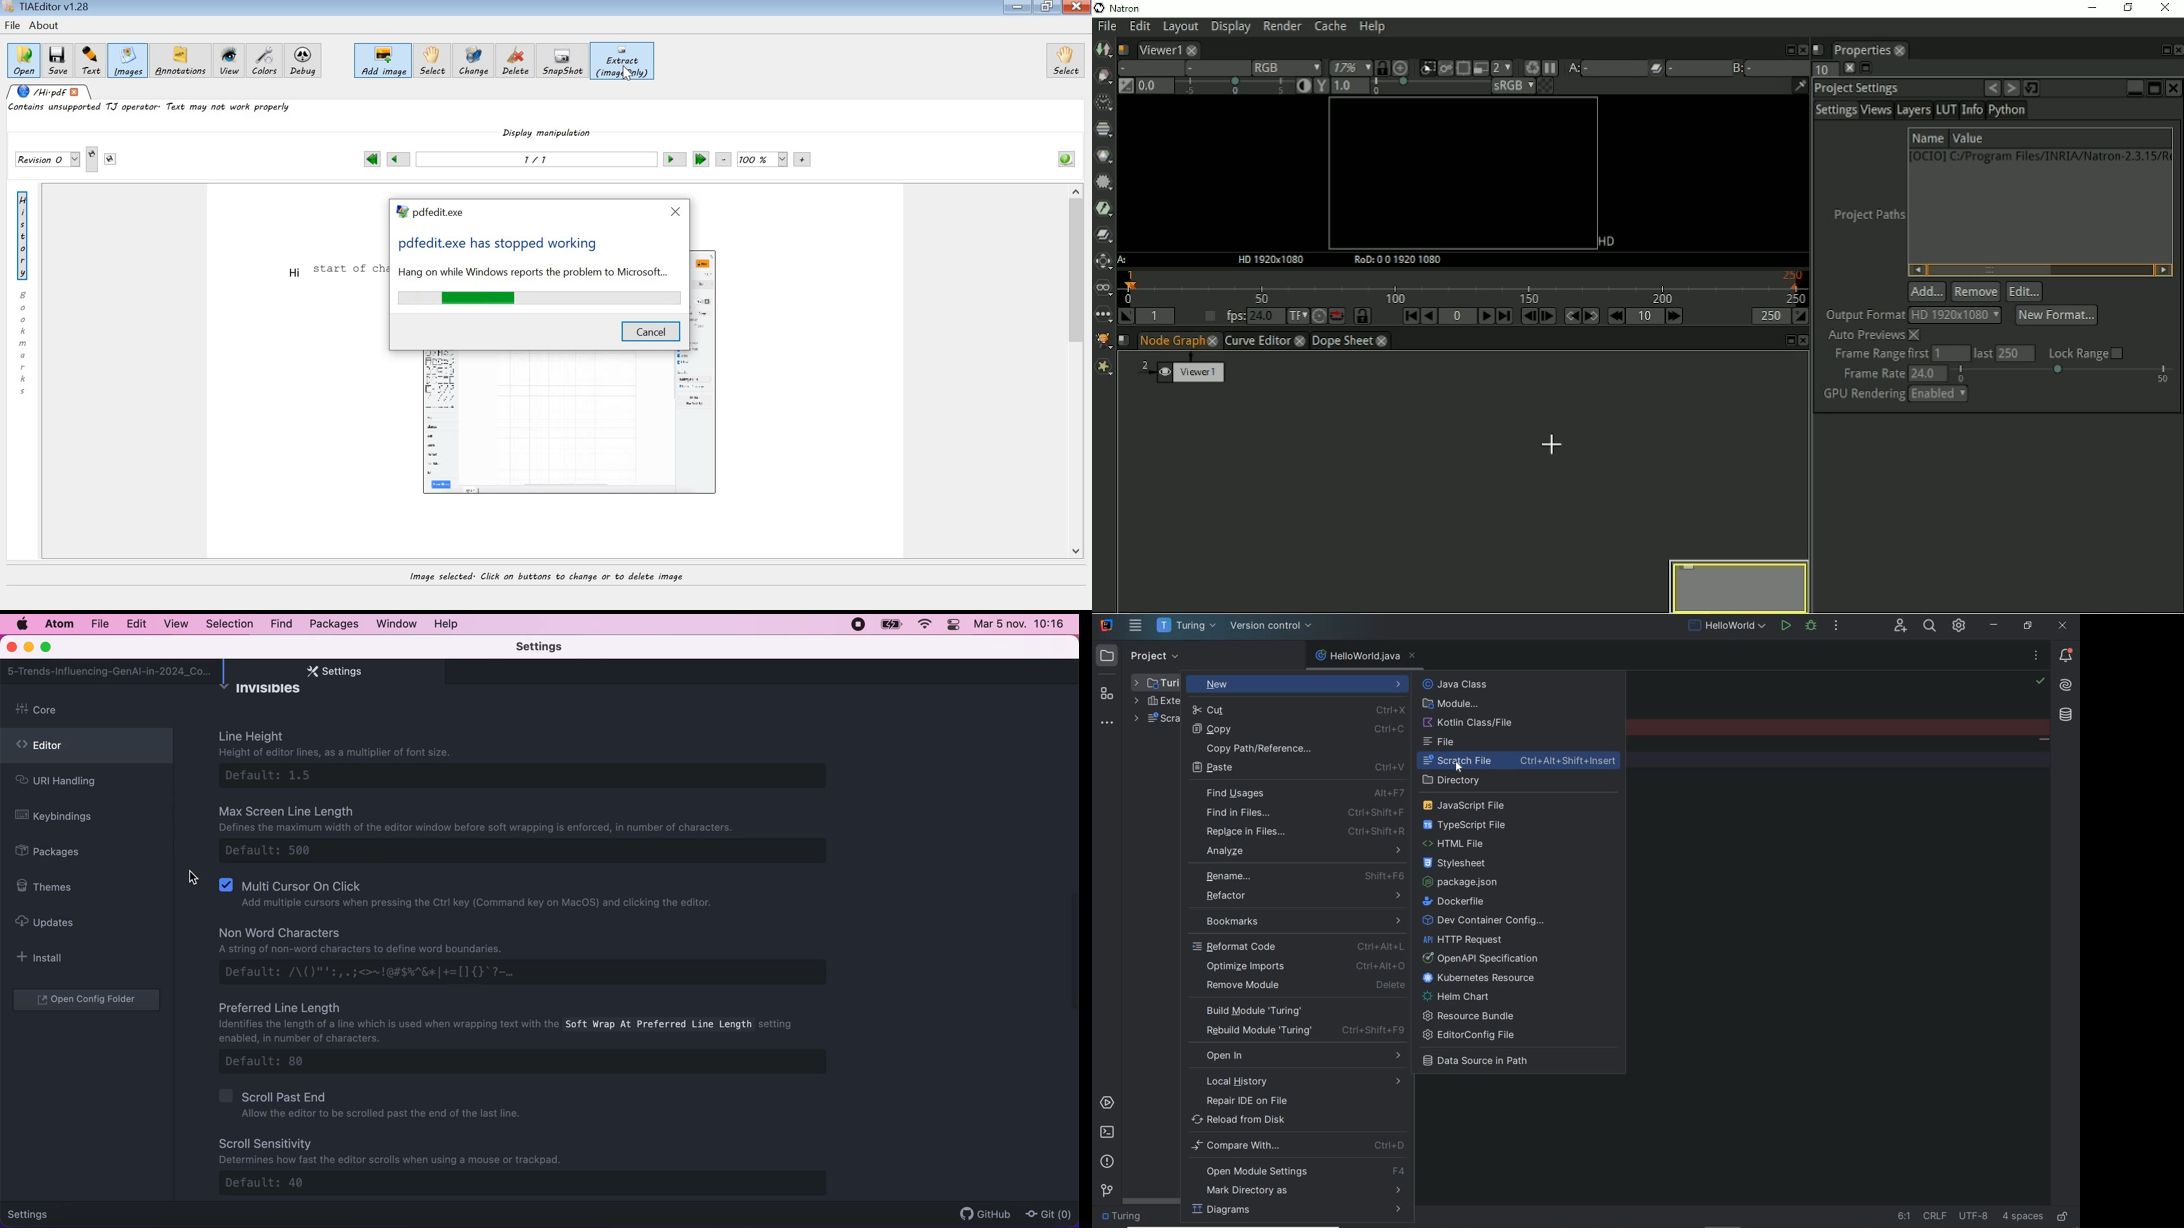 Image resolution: width=2184 pixels, height=1232 pixels. What do you see at coordinates (1999, 373) in the screenshot?
I see `frame rate` at bounding box center [1999, 373].